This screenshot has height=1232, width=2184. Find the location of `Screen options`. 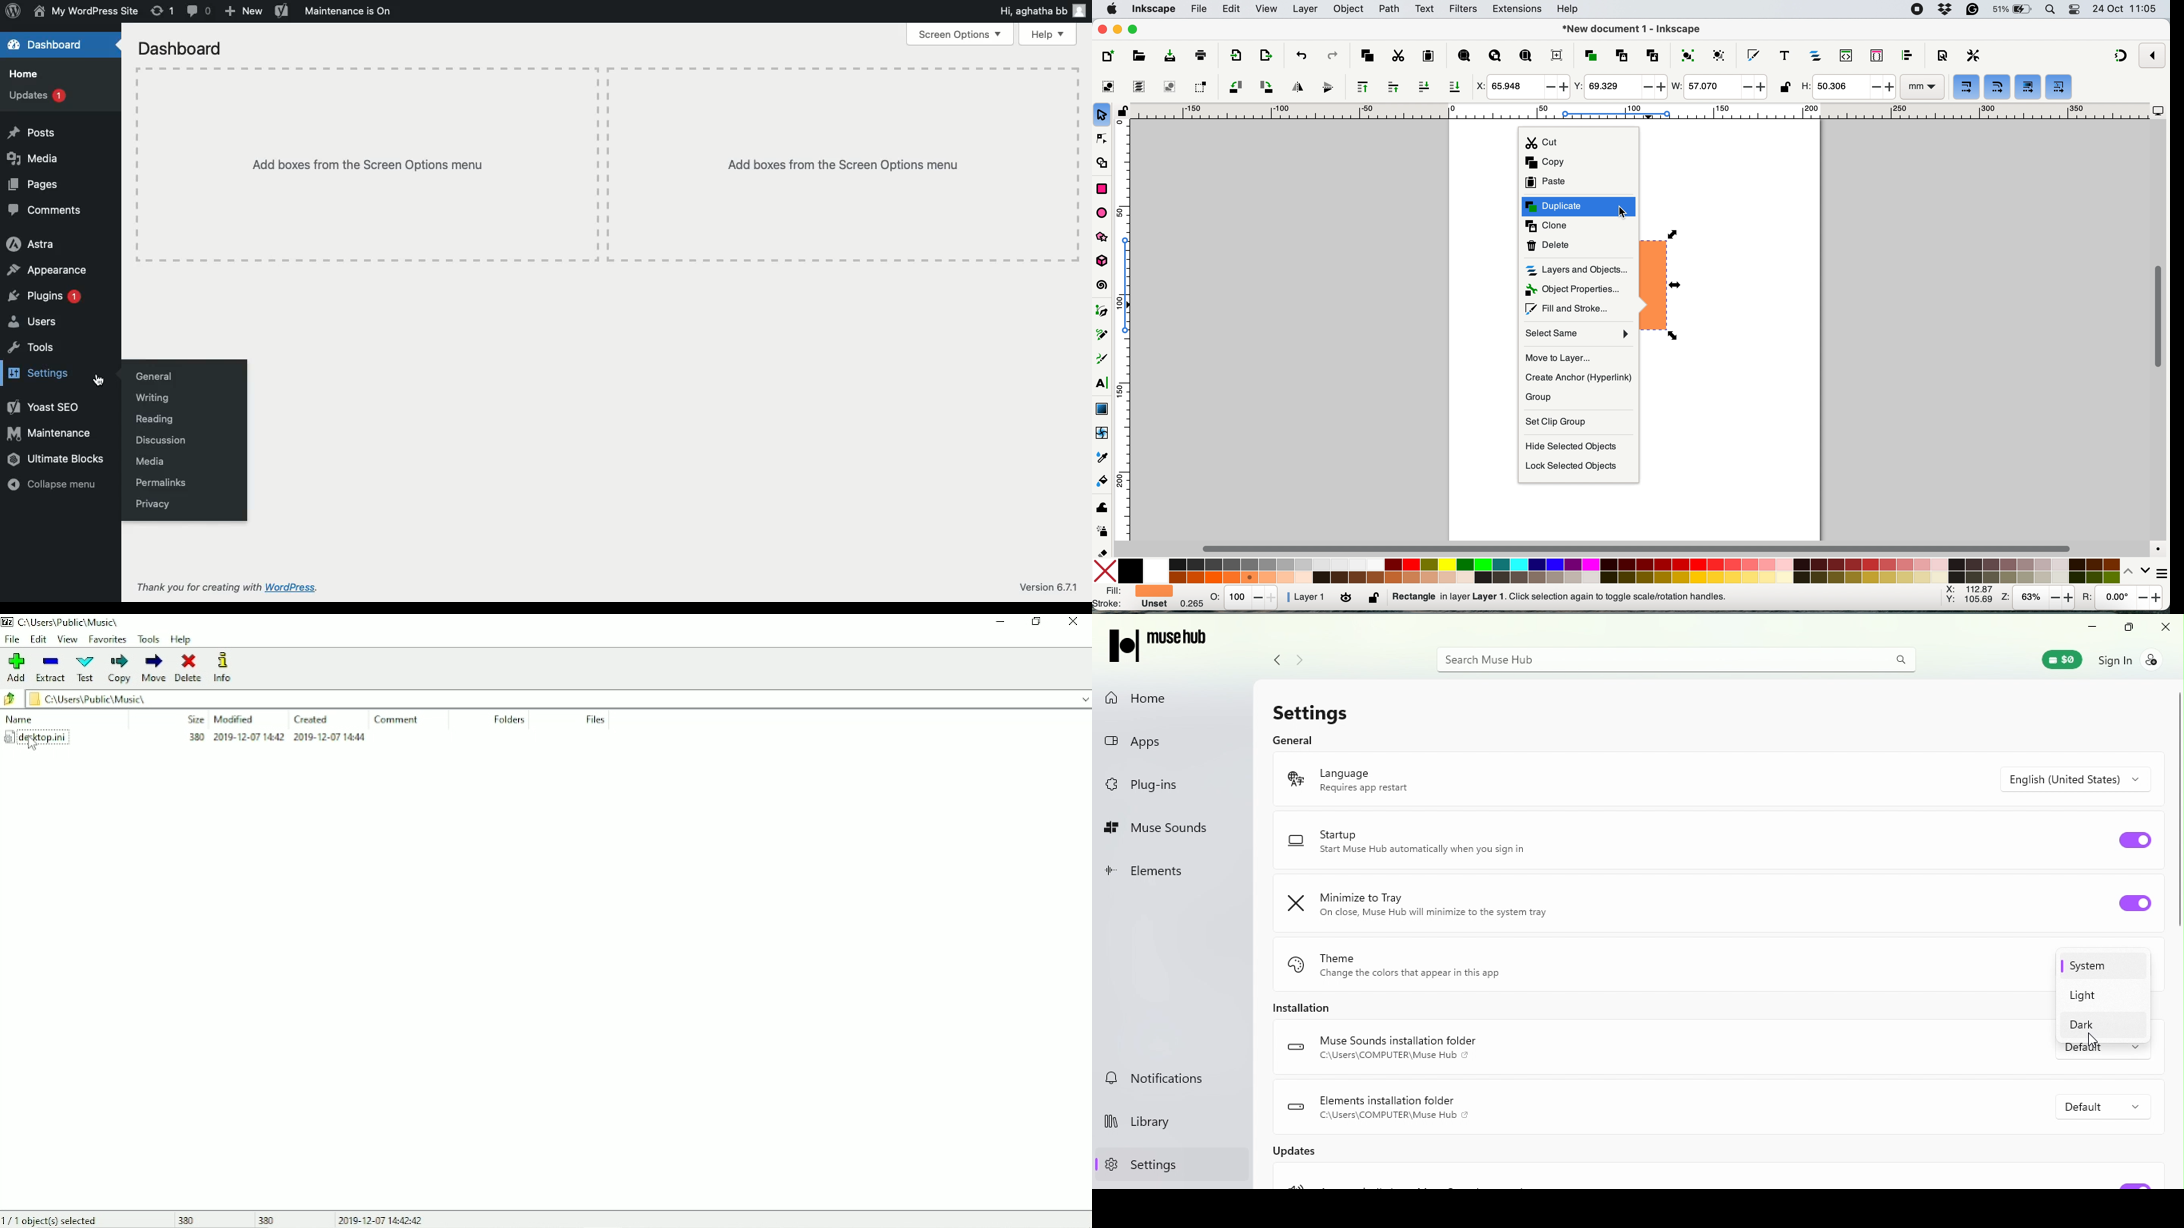

Screen options is located at coordinates (961, 35).